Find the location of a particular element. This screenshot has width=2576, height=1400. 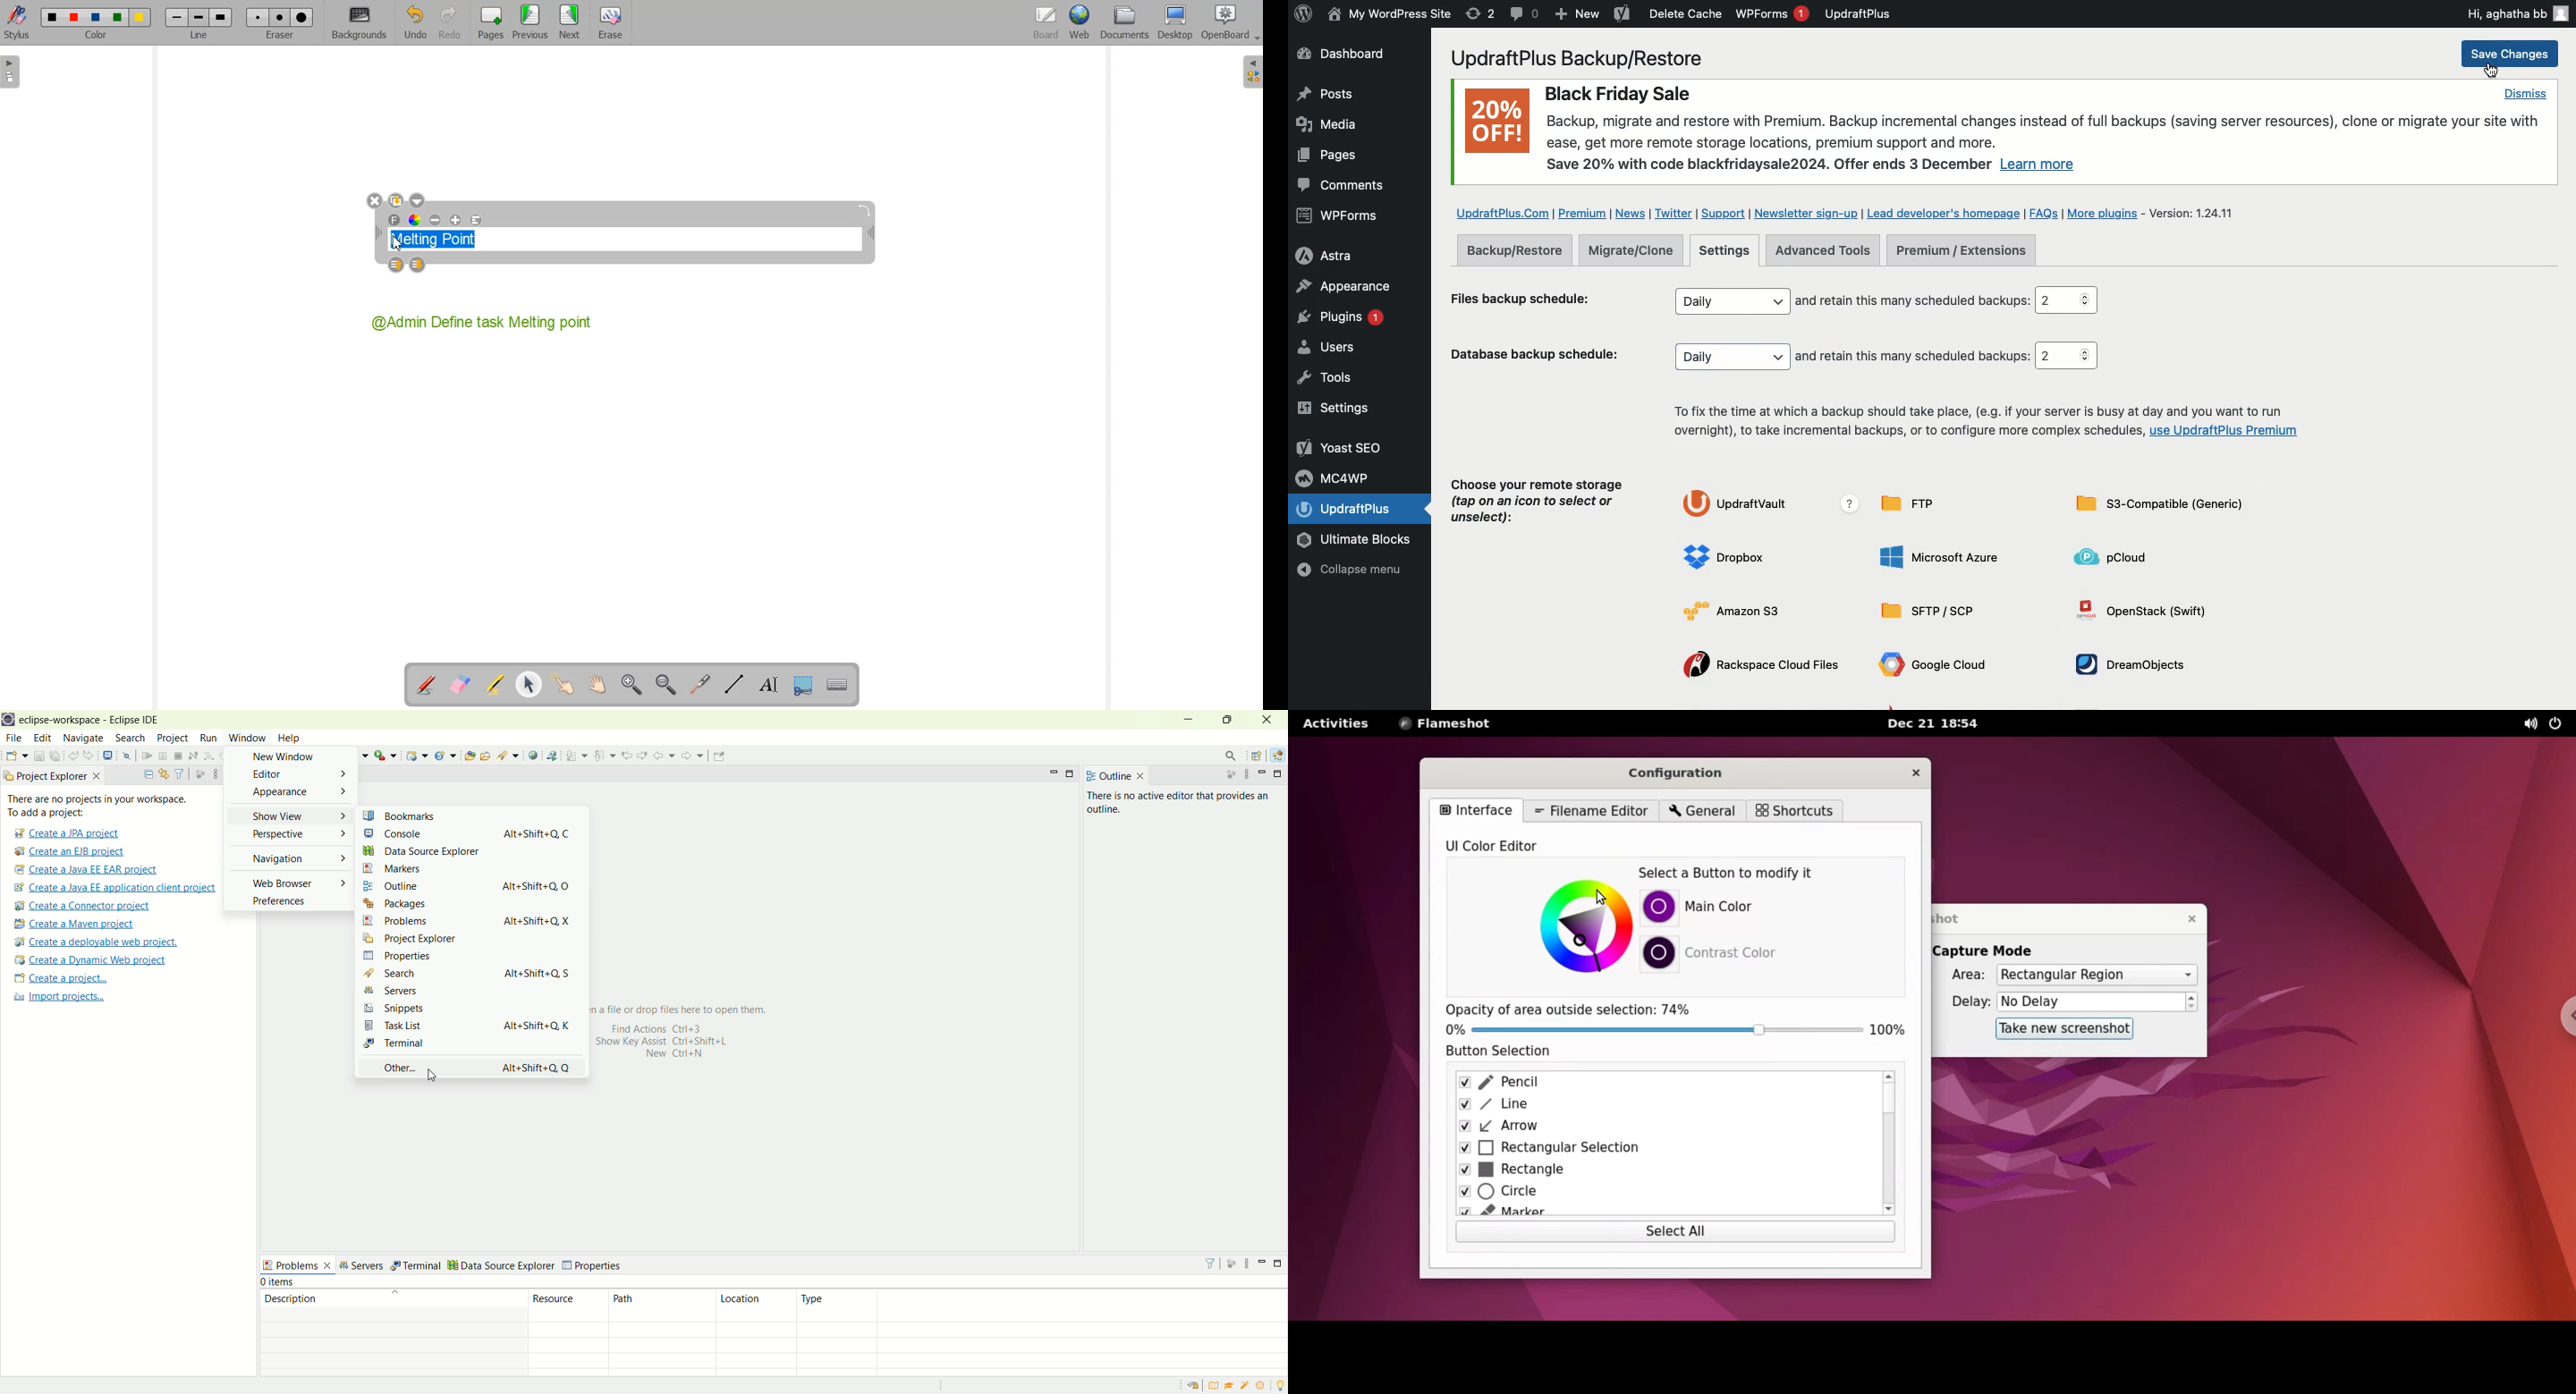

There are no projects in your workspace. To add a project: is located at coordinates (113, 806).